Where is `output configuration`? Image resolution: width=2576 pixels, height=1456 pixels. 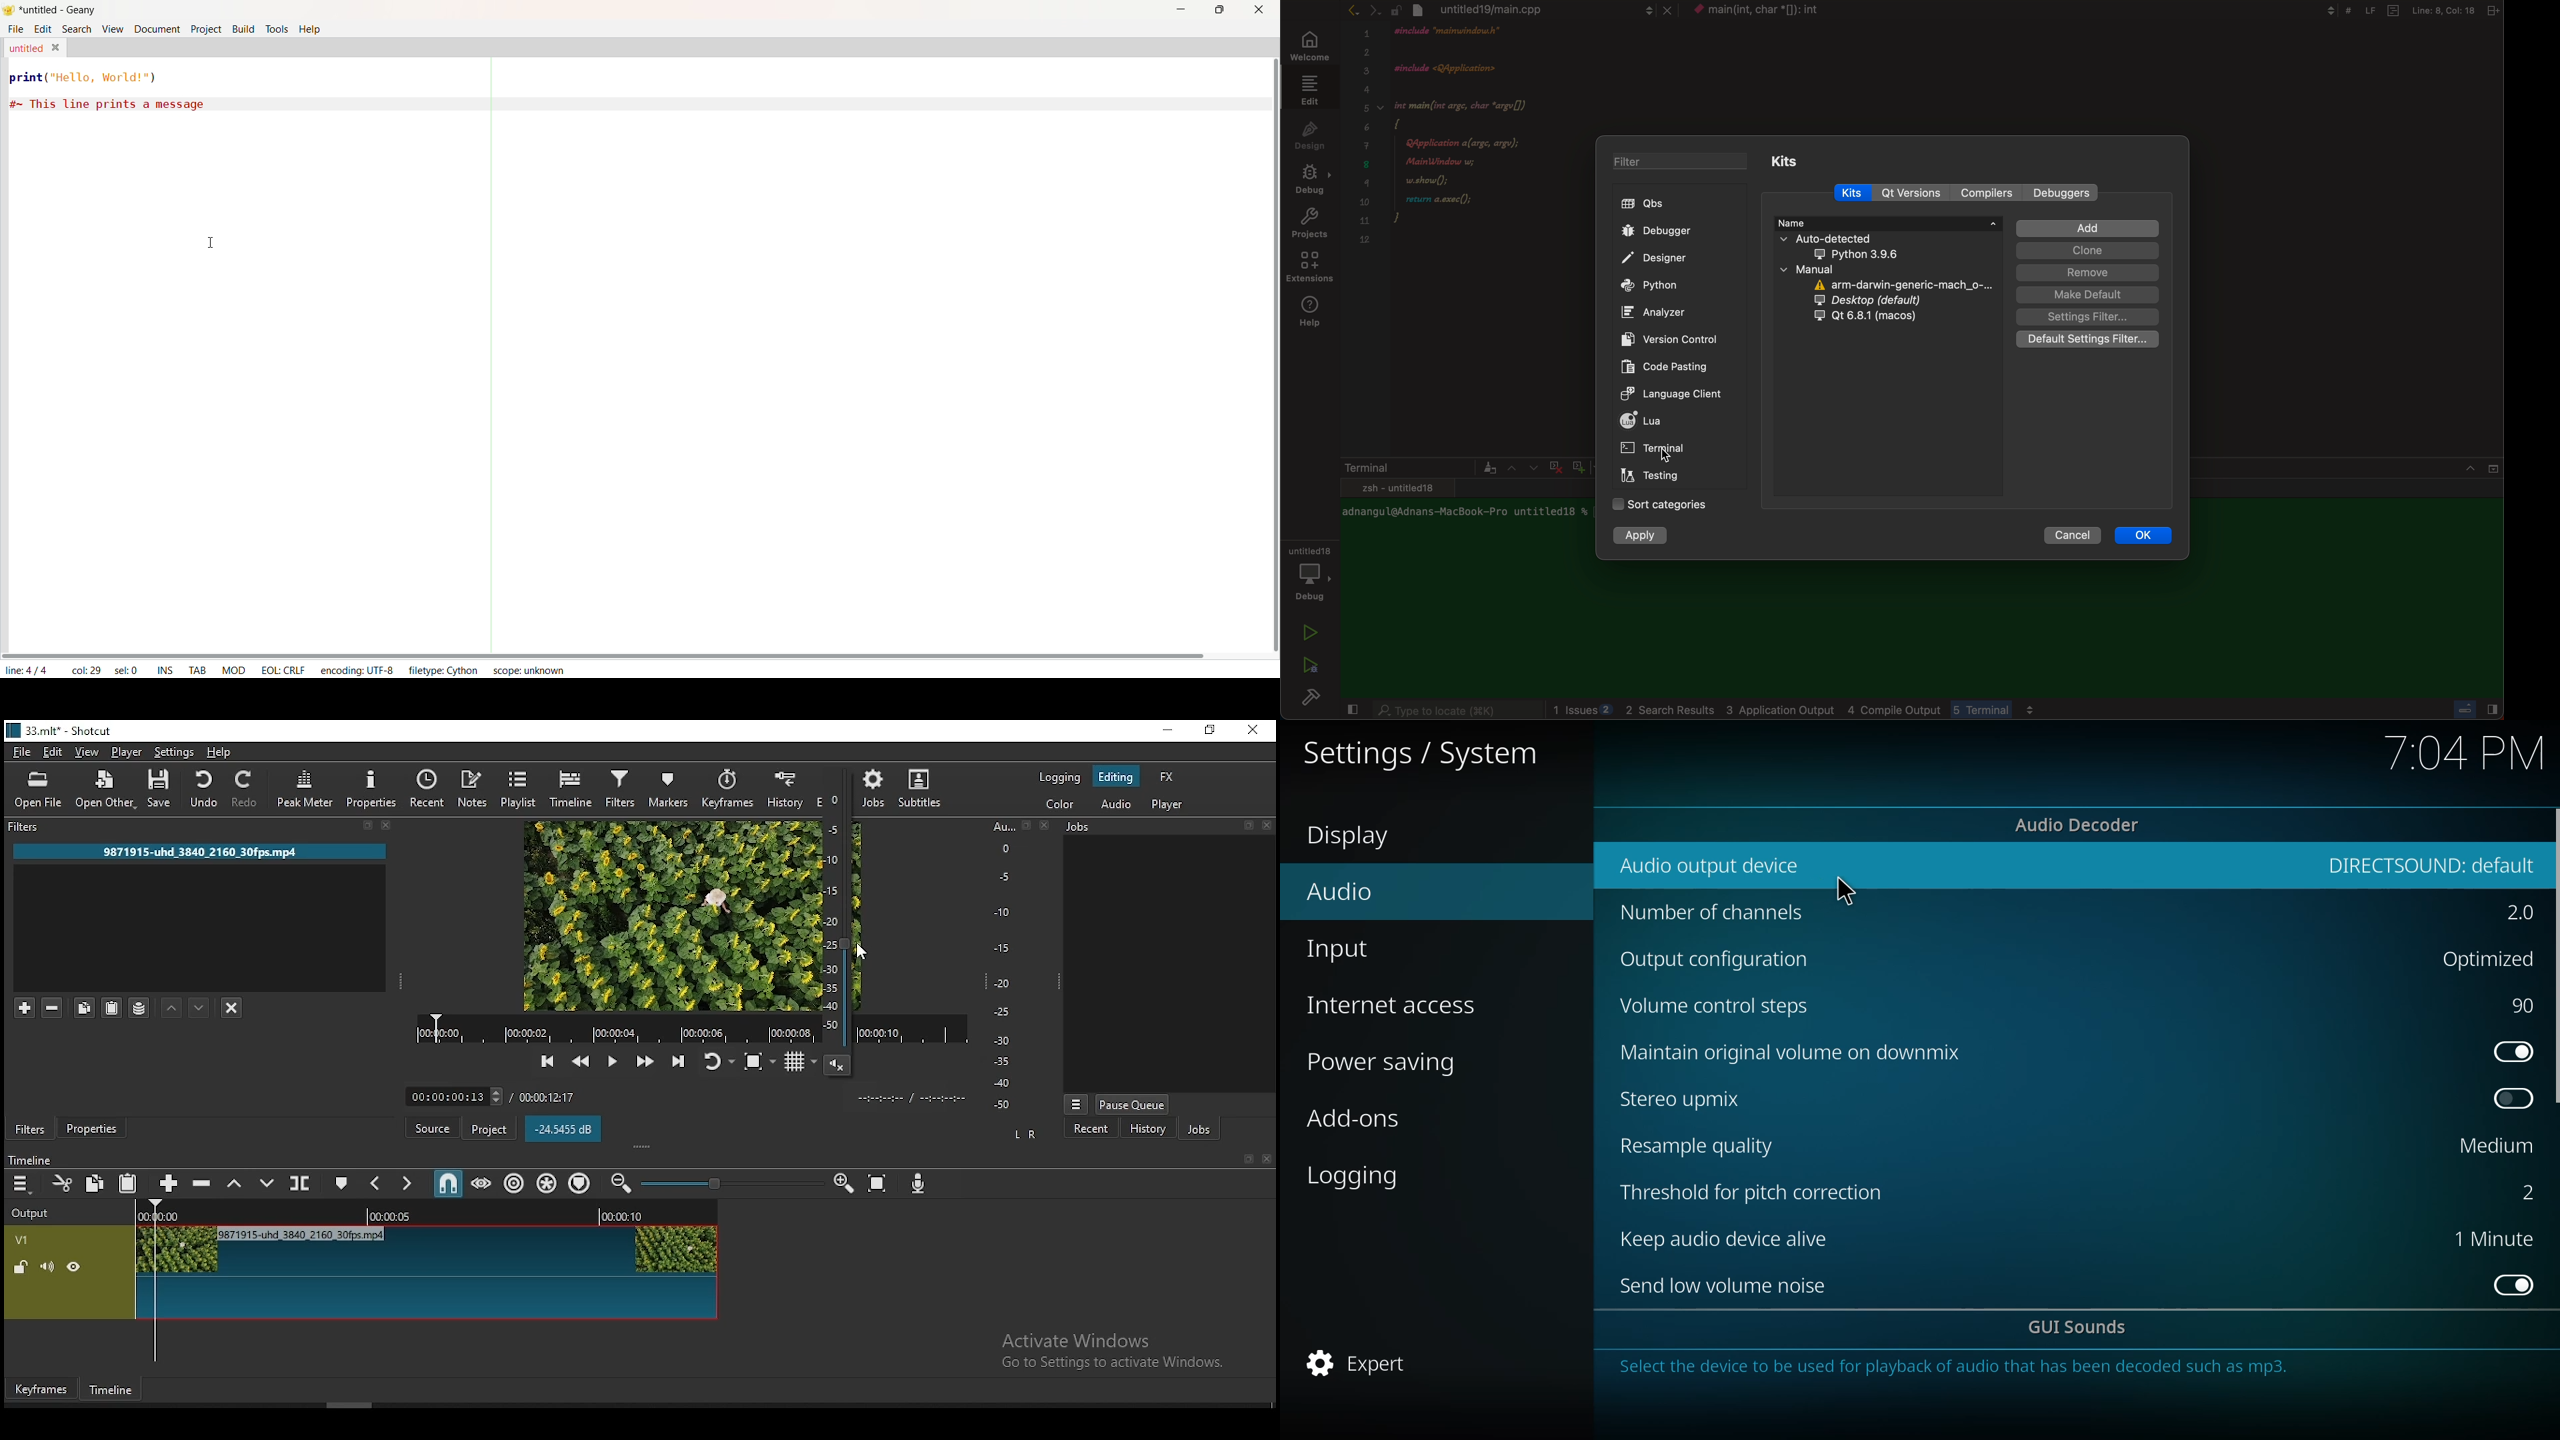 output configuration is located at coordinates (1722, 961).